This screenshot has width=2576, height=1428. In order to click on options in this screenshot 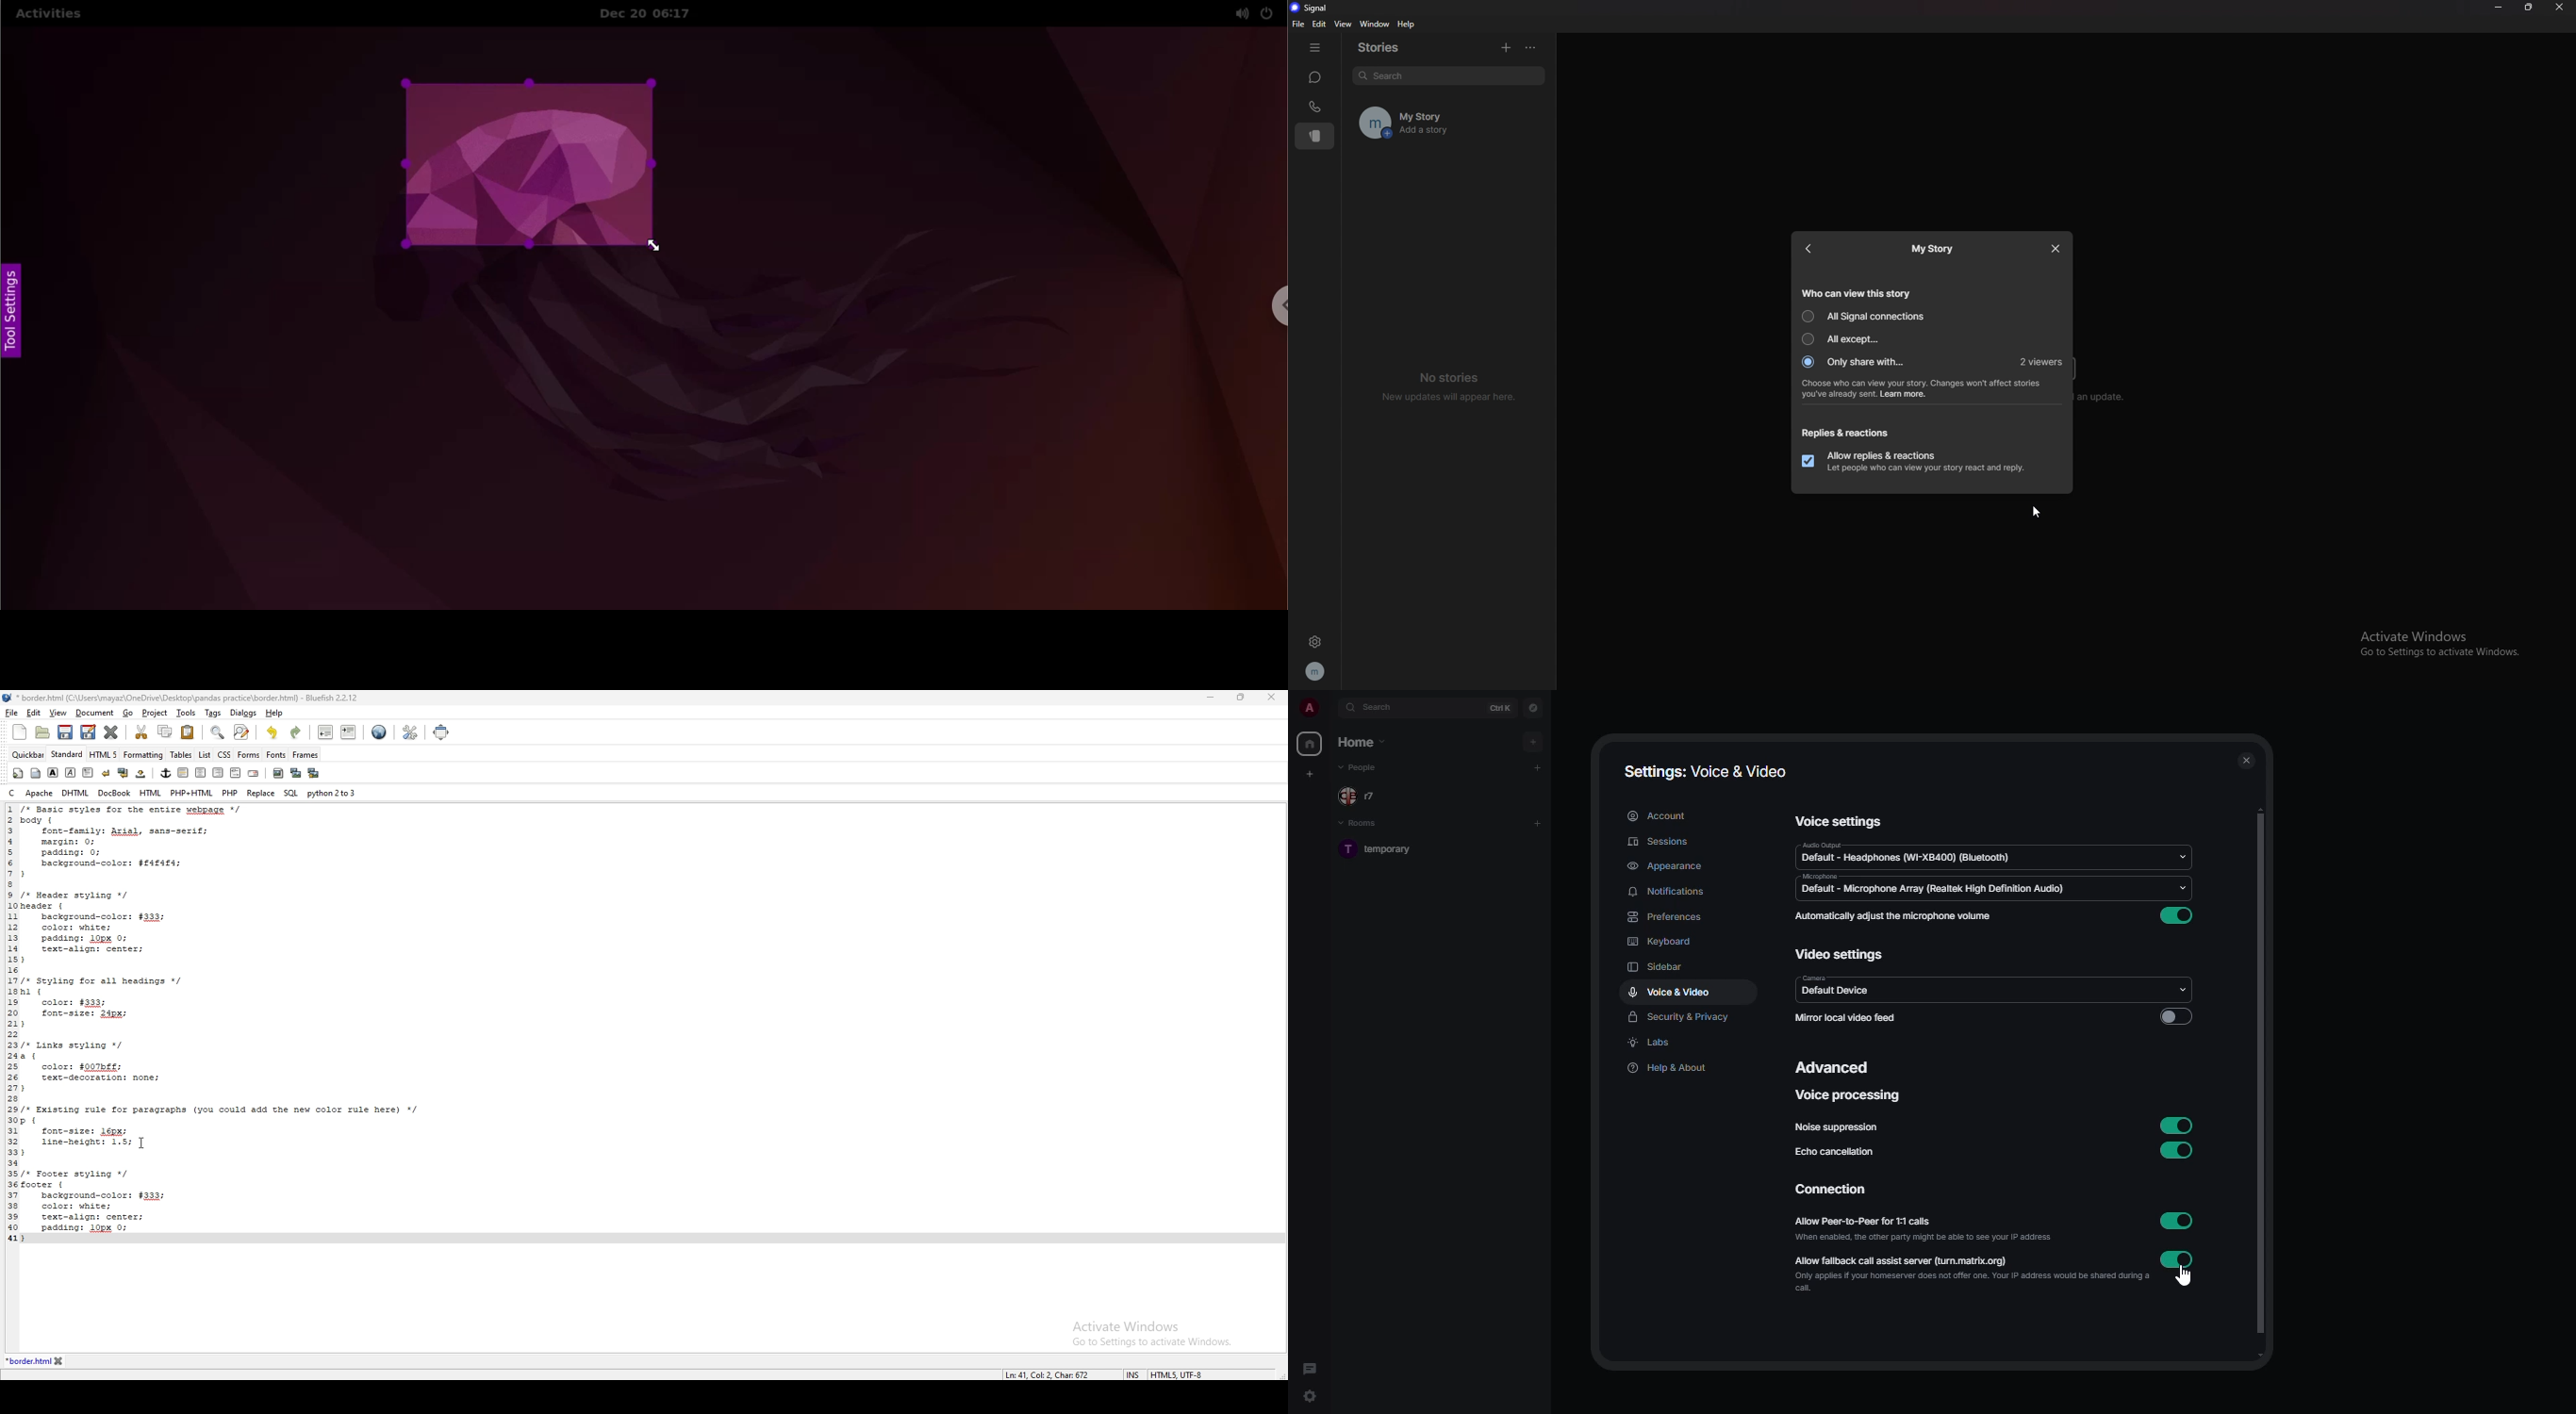, I will do `click(1534, 46)`.